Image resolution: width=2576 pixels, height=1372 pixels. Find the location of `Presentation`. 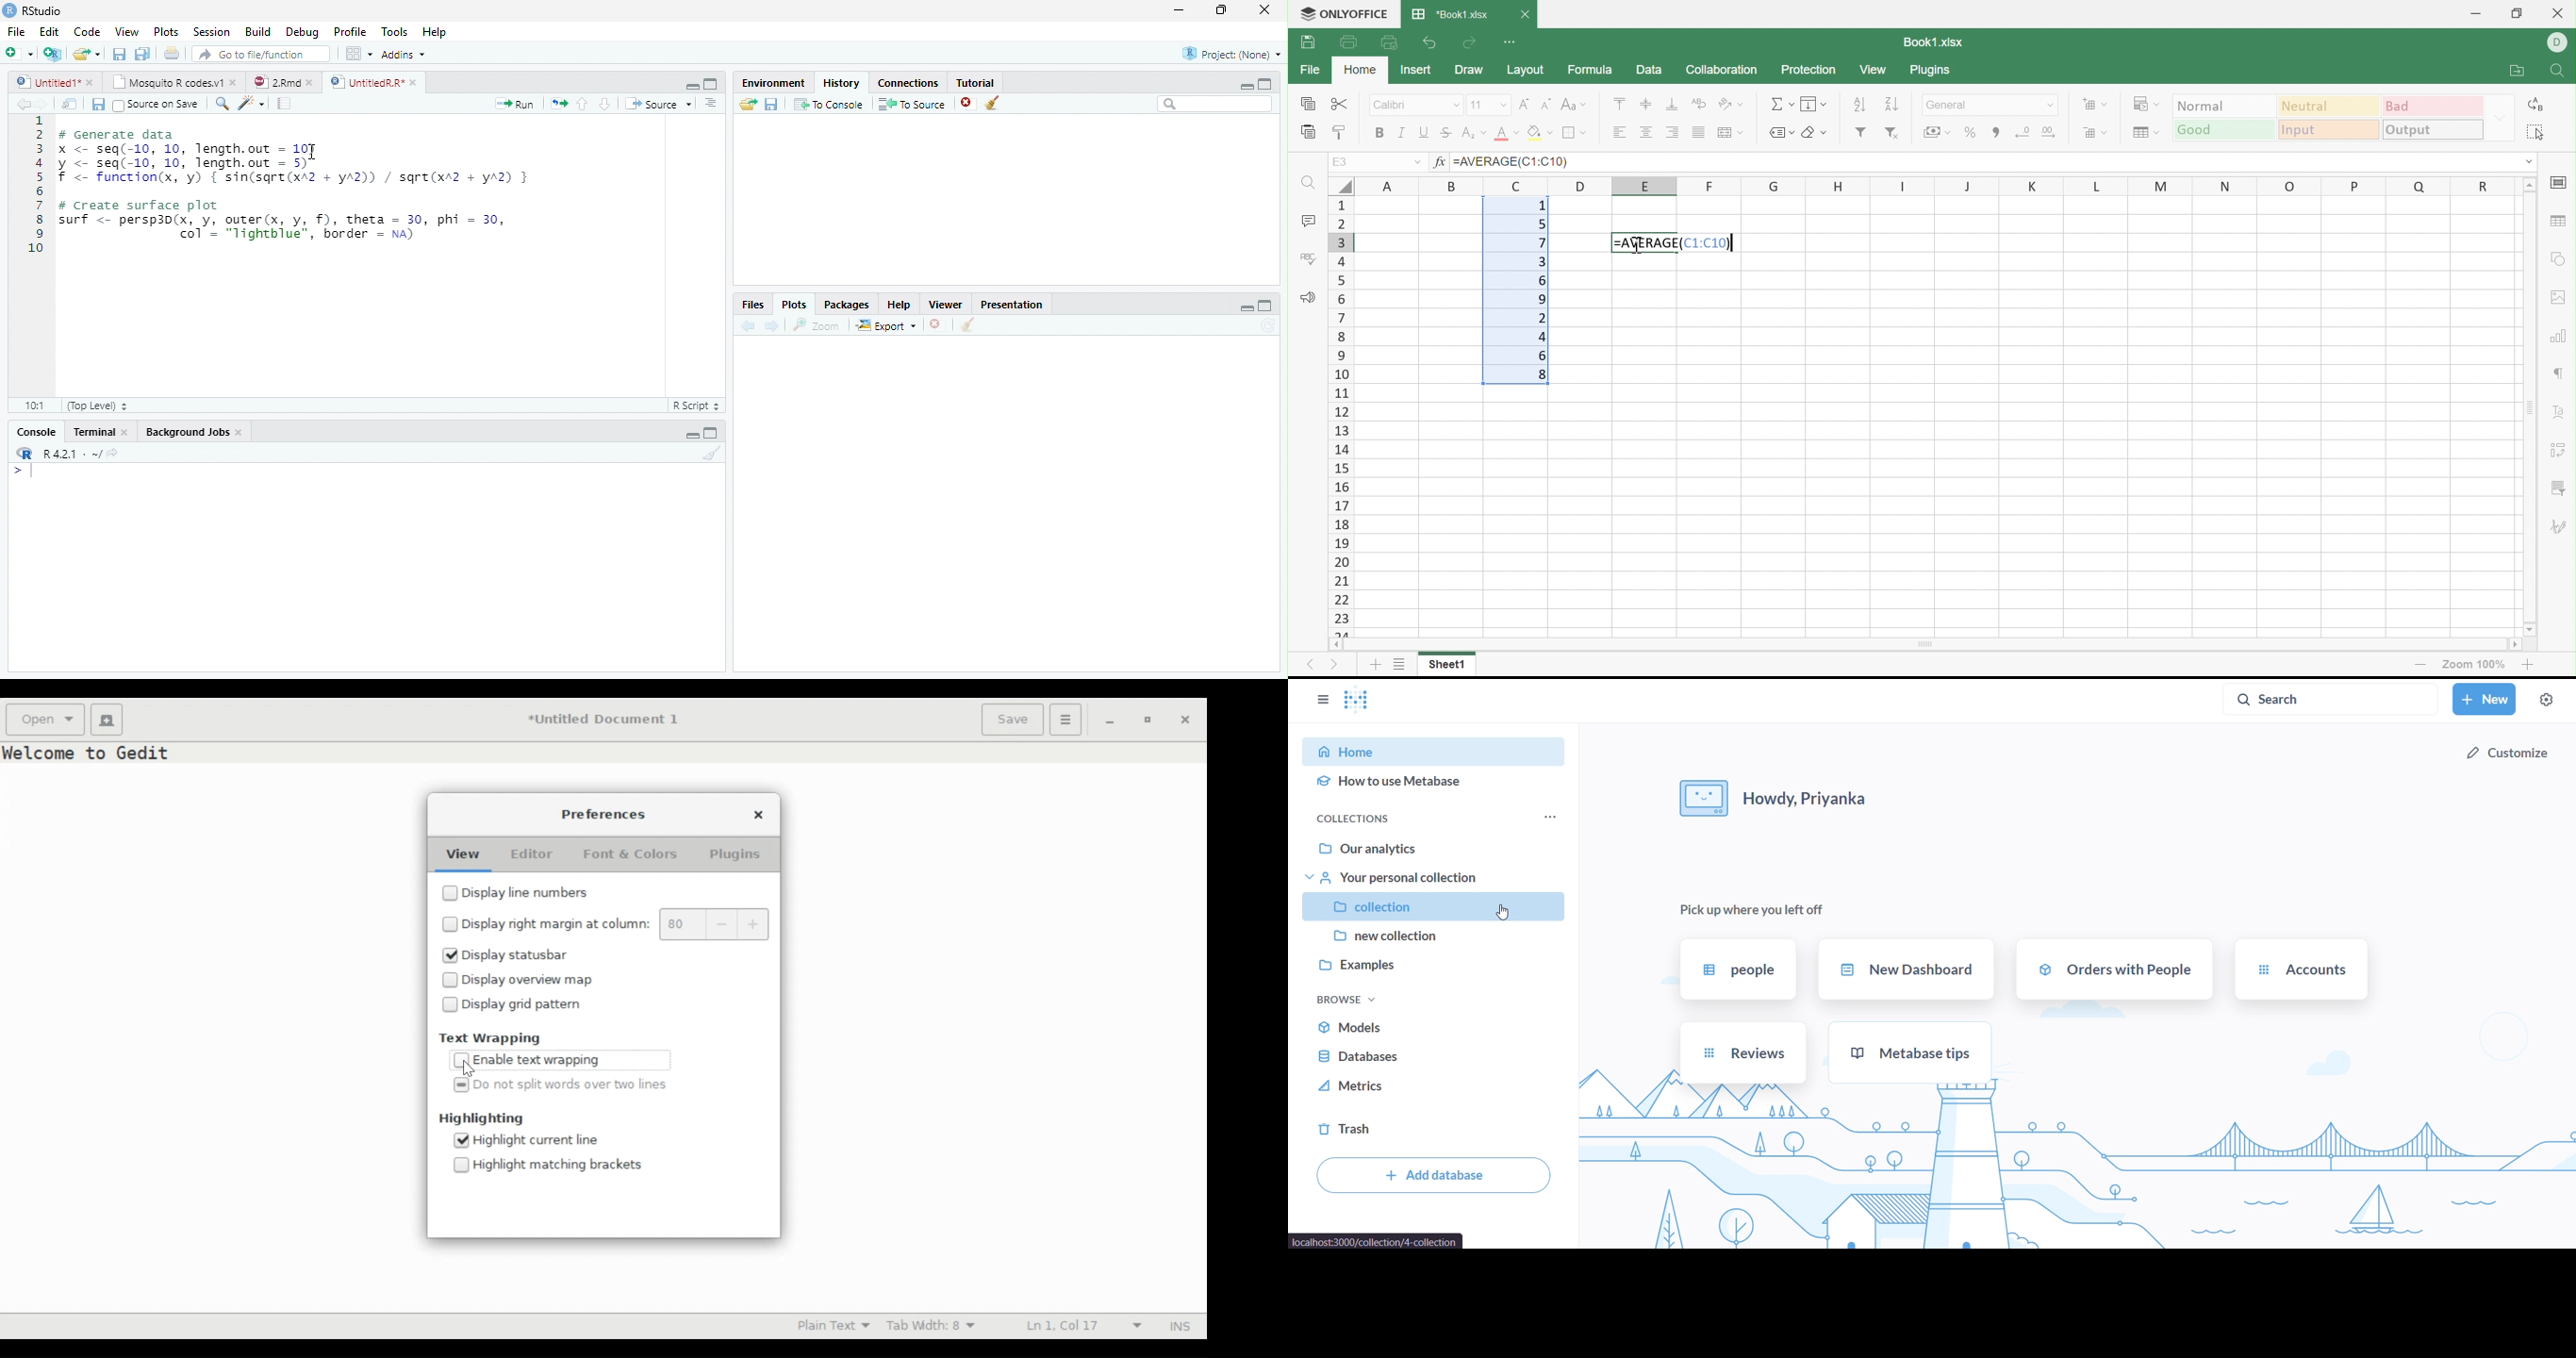

Presentation is located at coordinates (1012, 304).